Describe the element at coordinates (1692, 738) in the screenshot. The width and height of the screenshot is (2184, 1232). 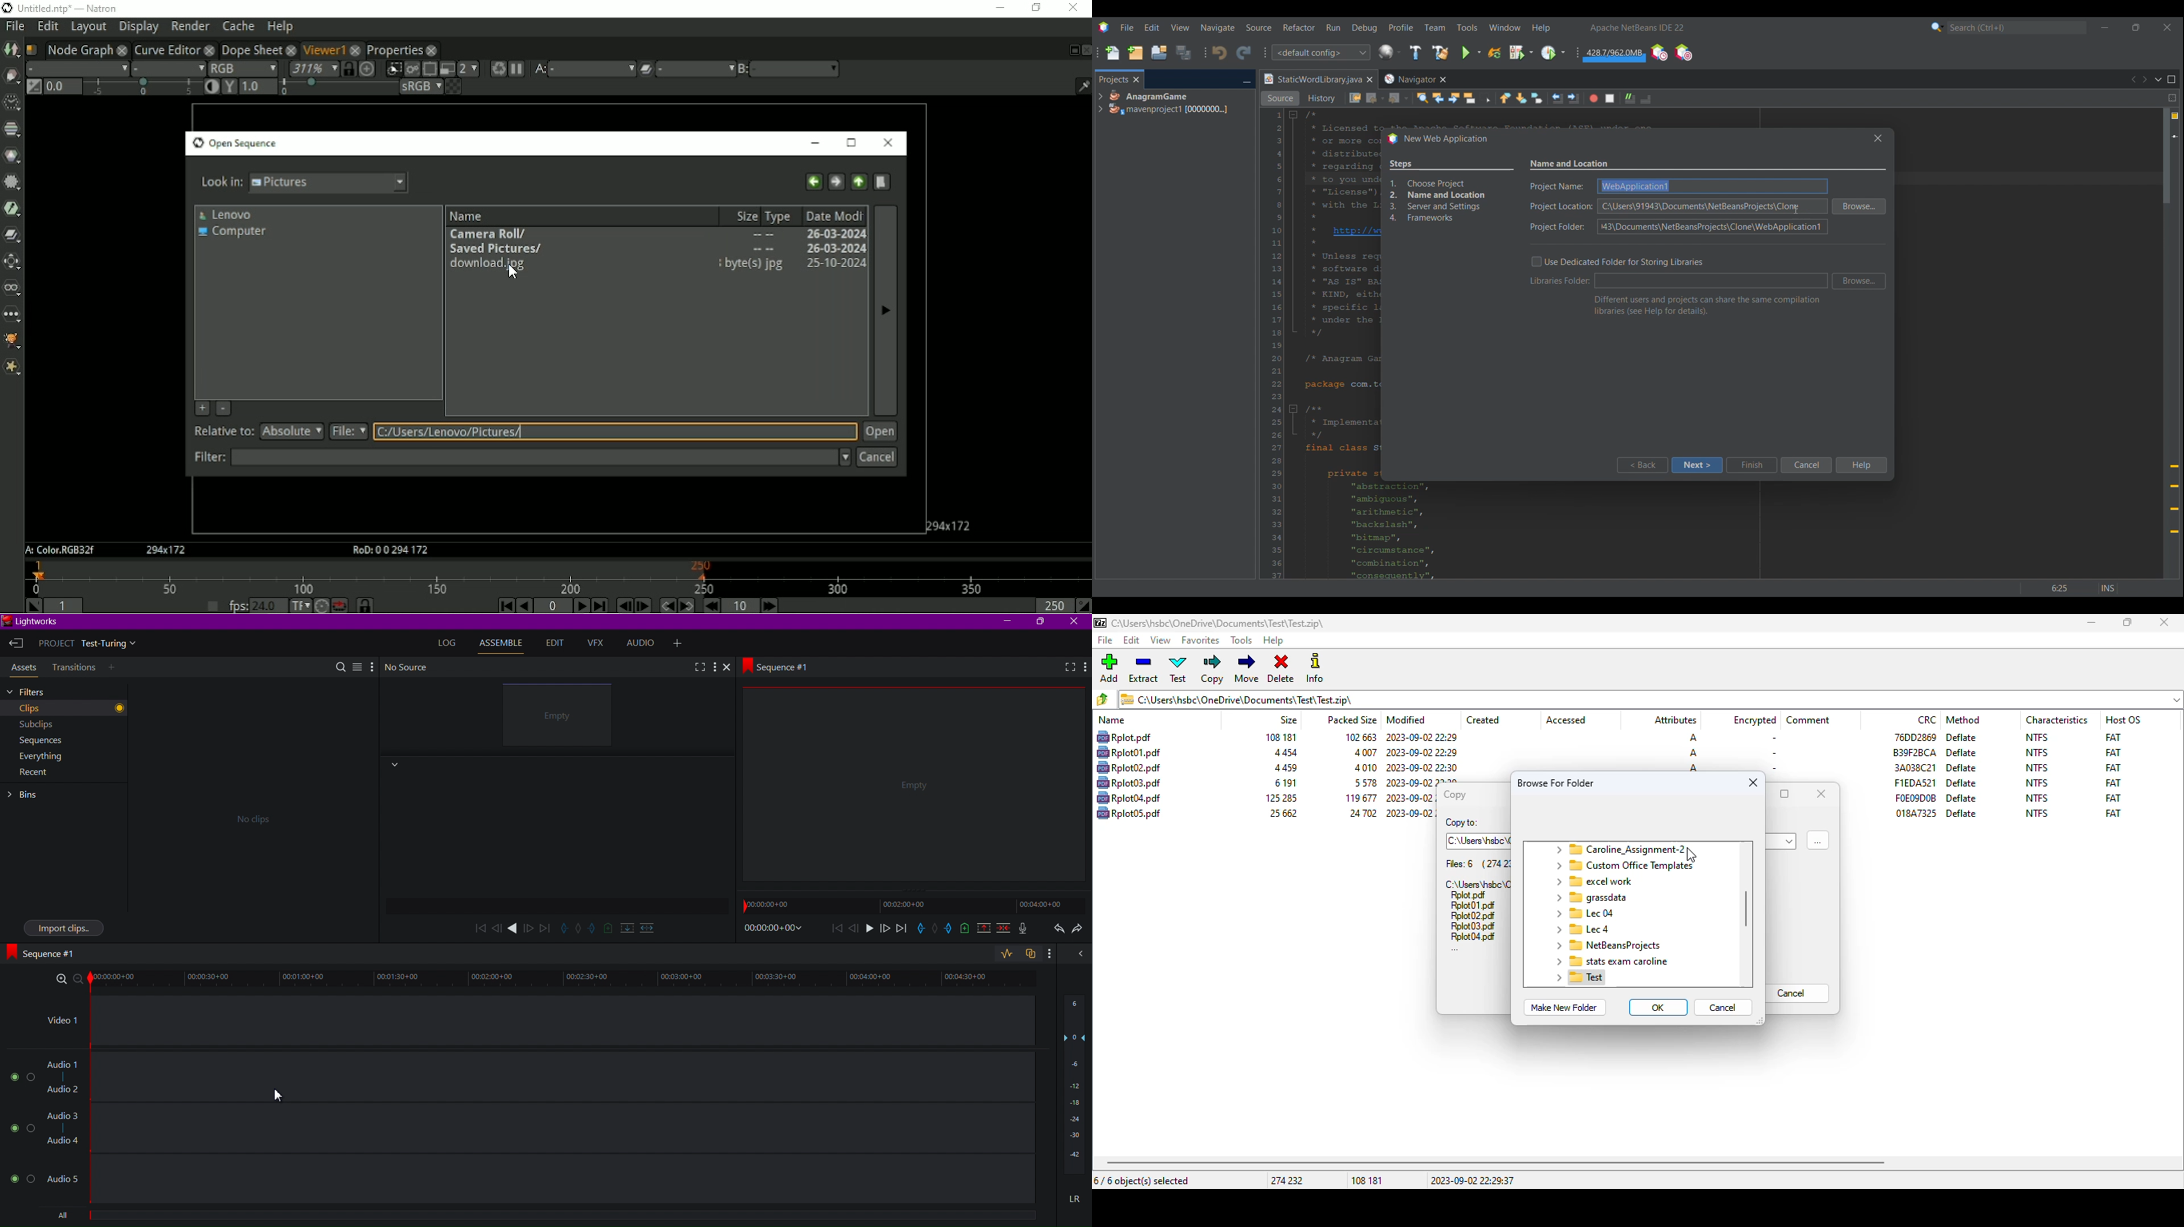
I see `A` at that location.